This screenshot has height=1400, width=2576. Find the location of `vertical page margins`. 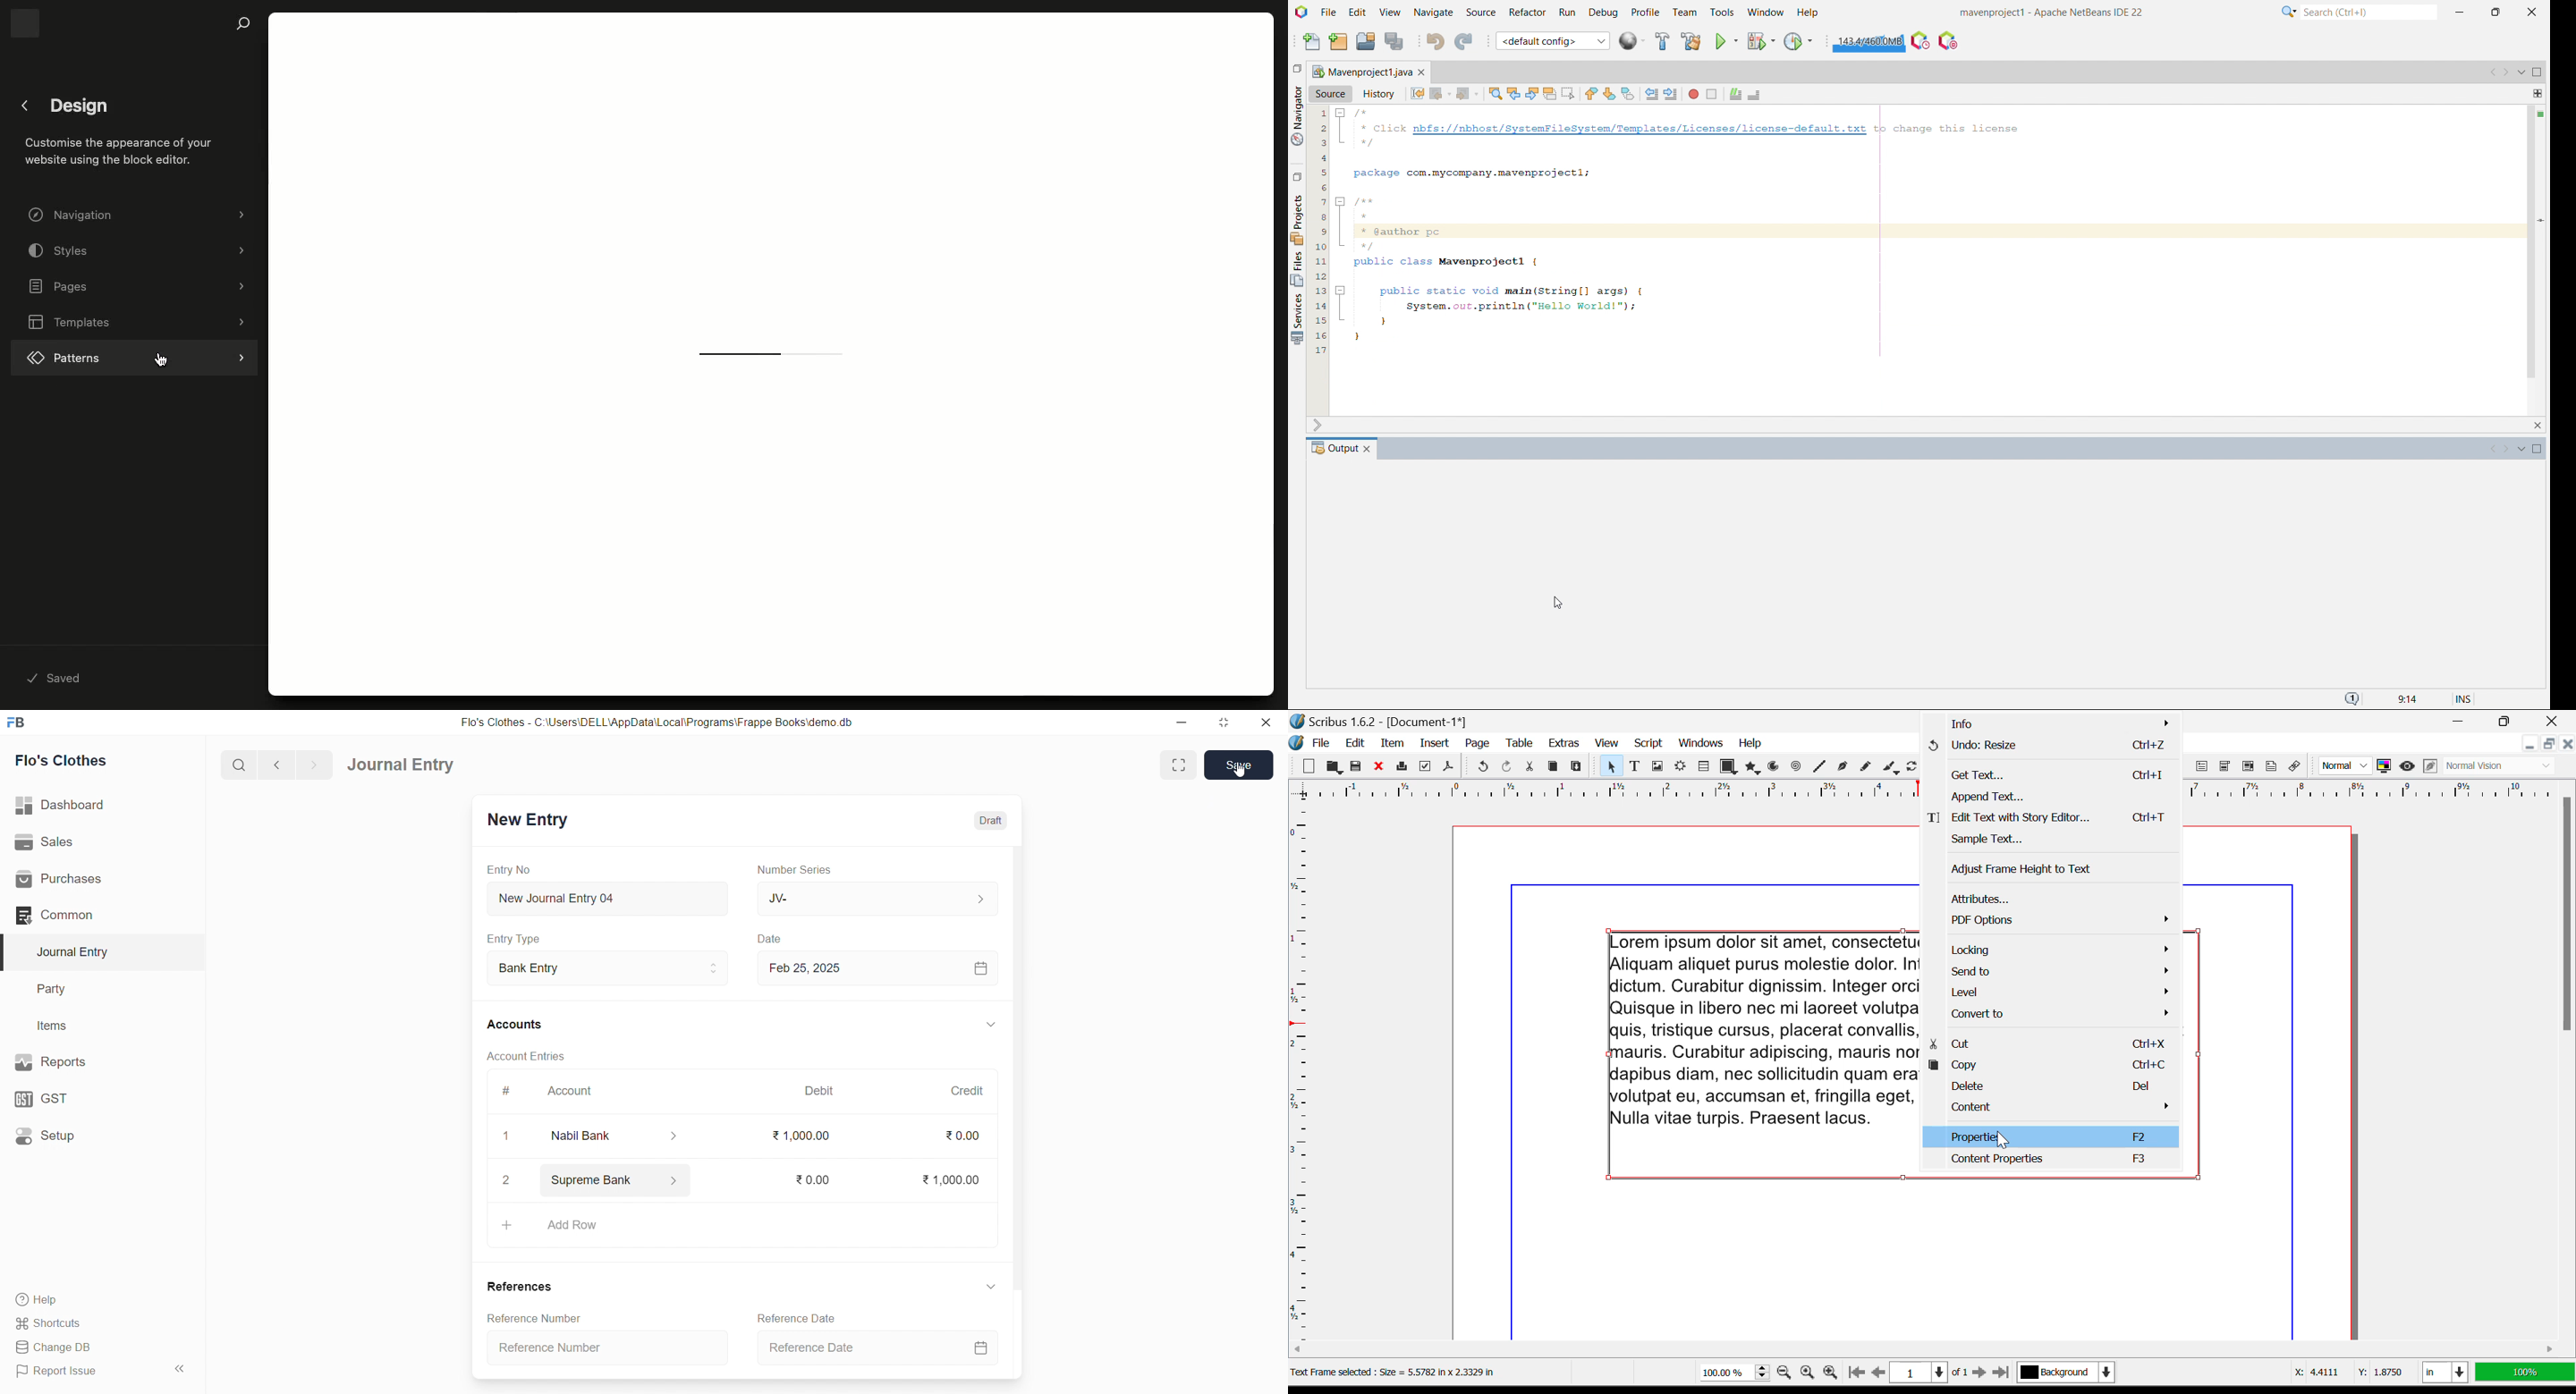

vertical page margins is located at coordinates (2370, 789).